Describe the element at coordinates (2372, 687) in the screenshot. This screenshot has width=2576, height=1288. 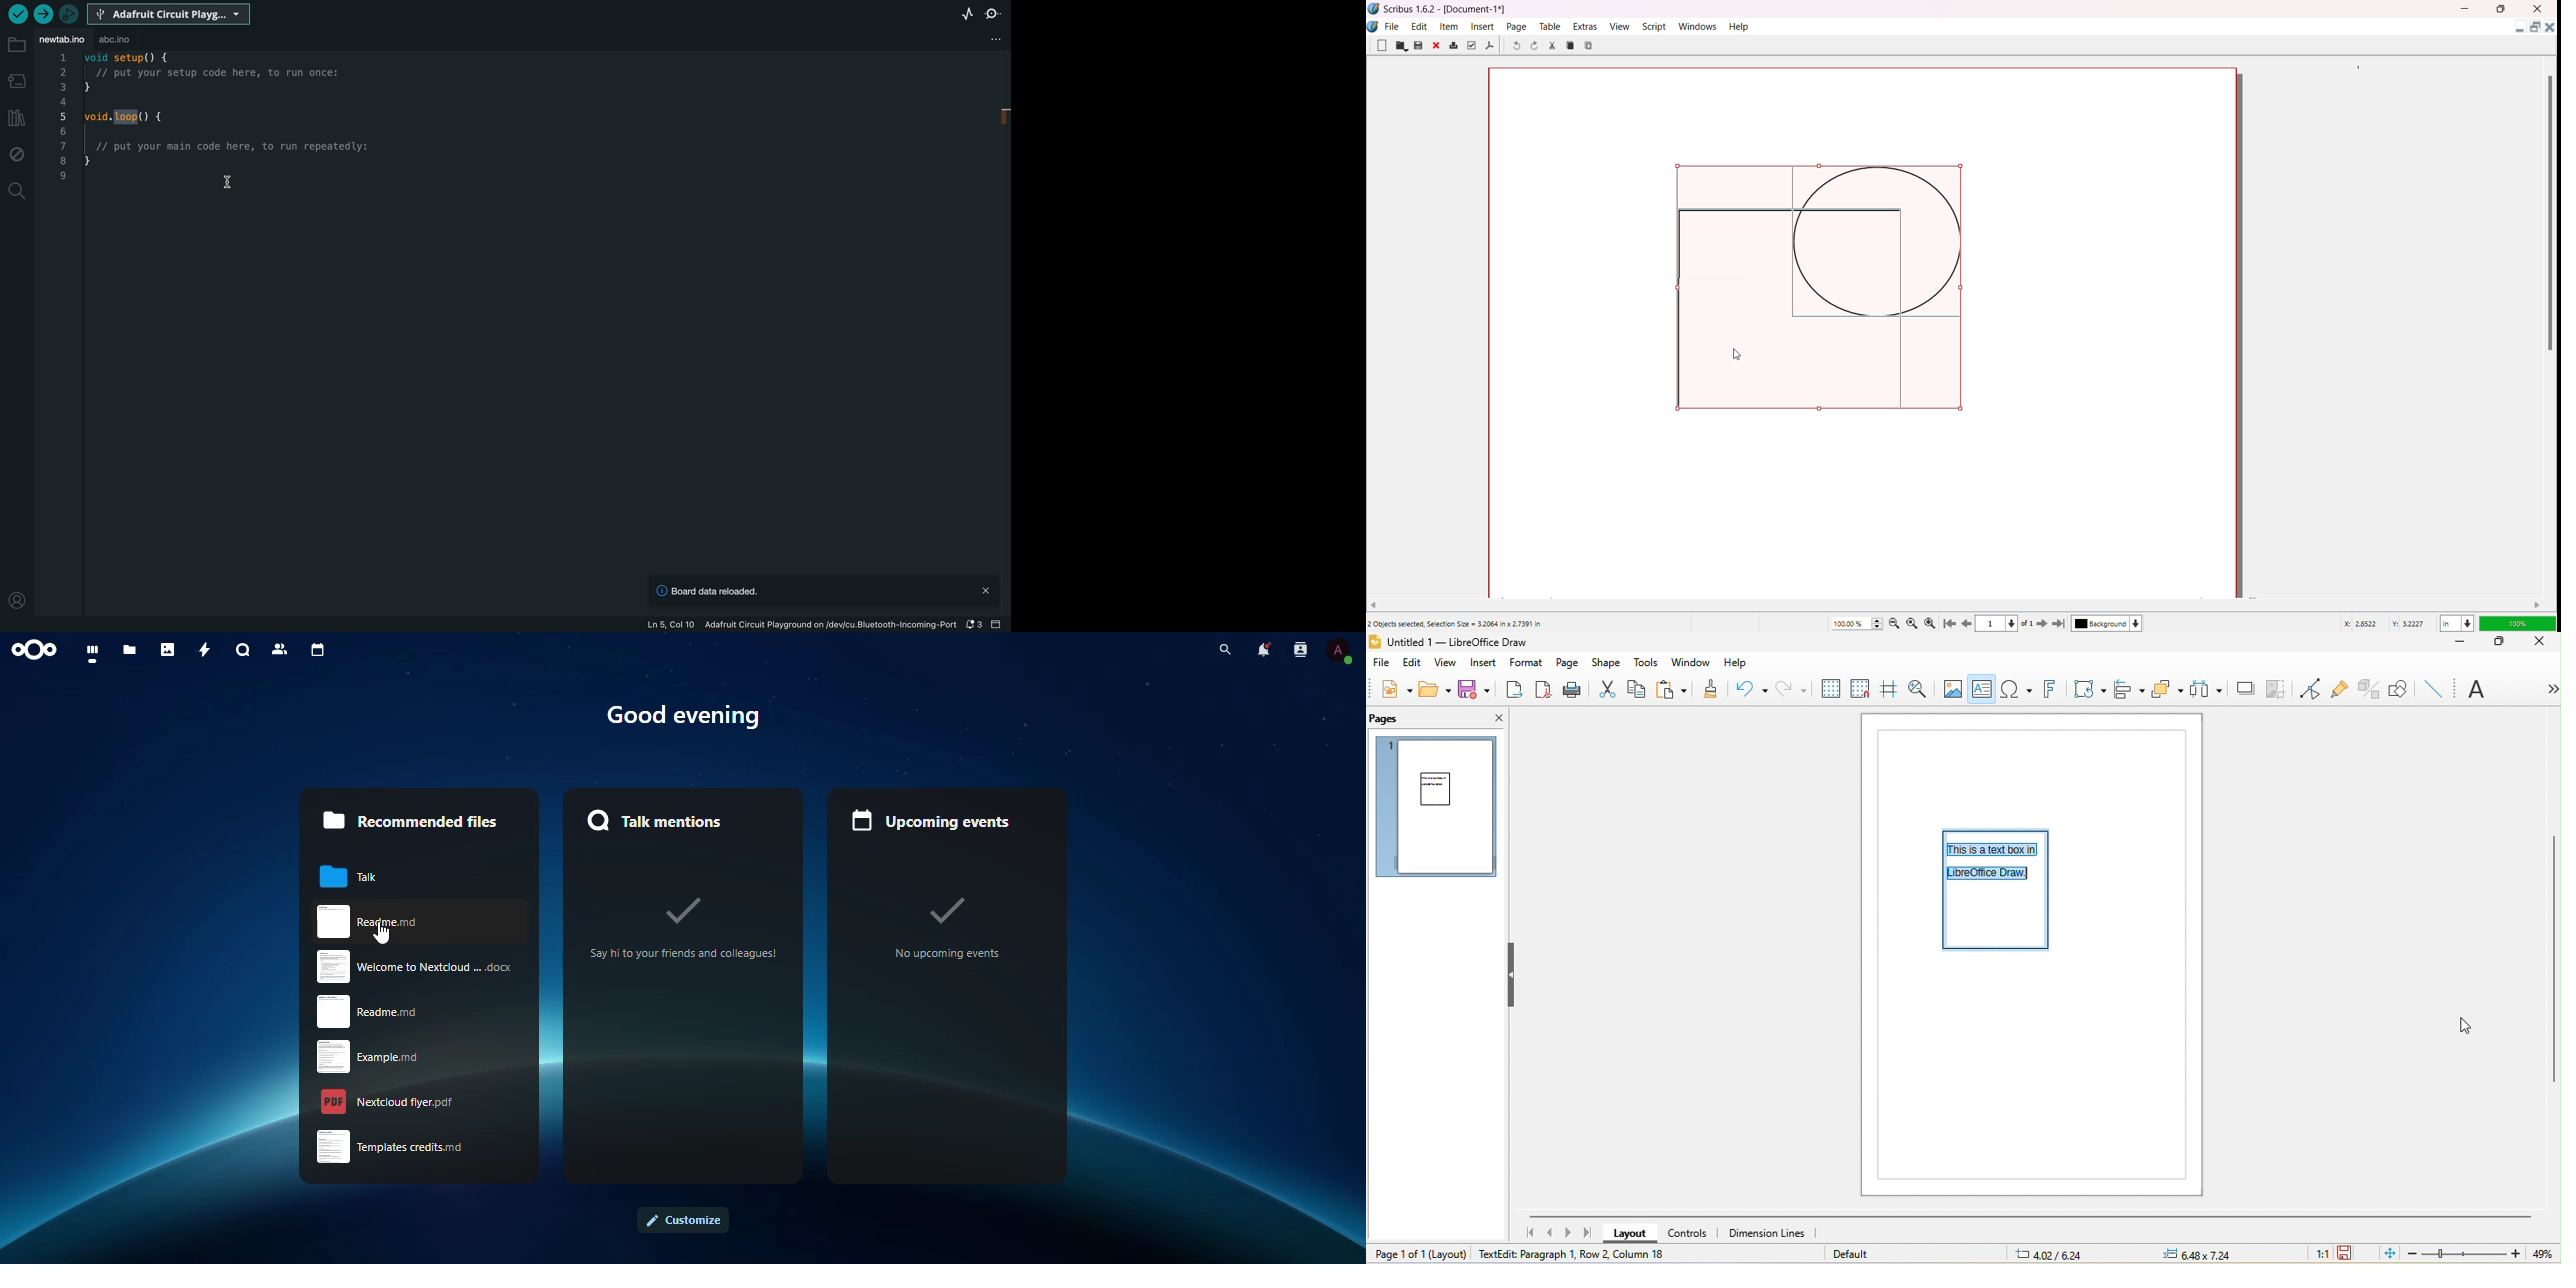
I see `toggle extrusion` at that location.